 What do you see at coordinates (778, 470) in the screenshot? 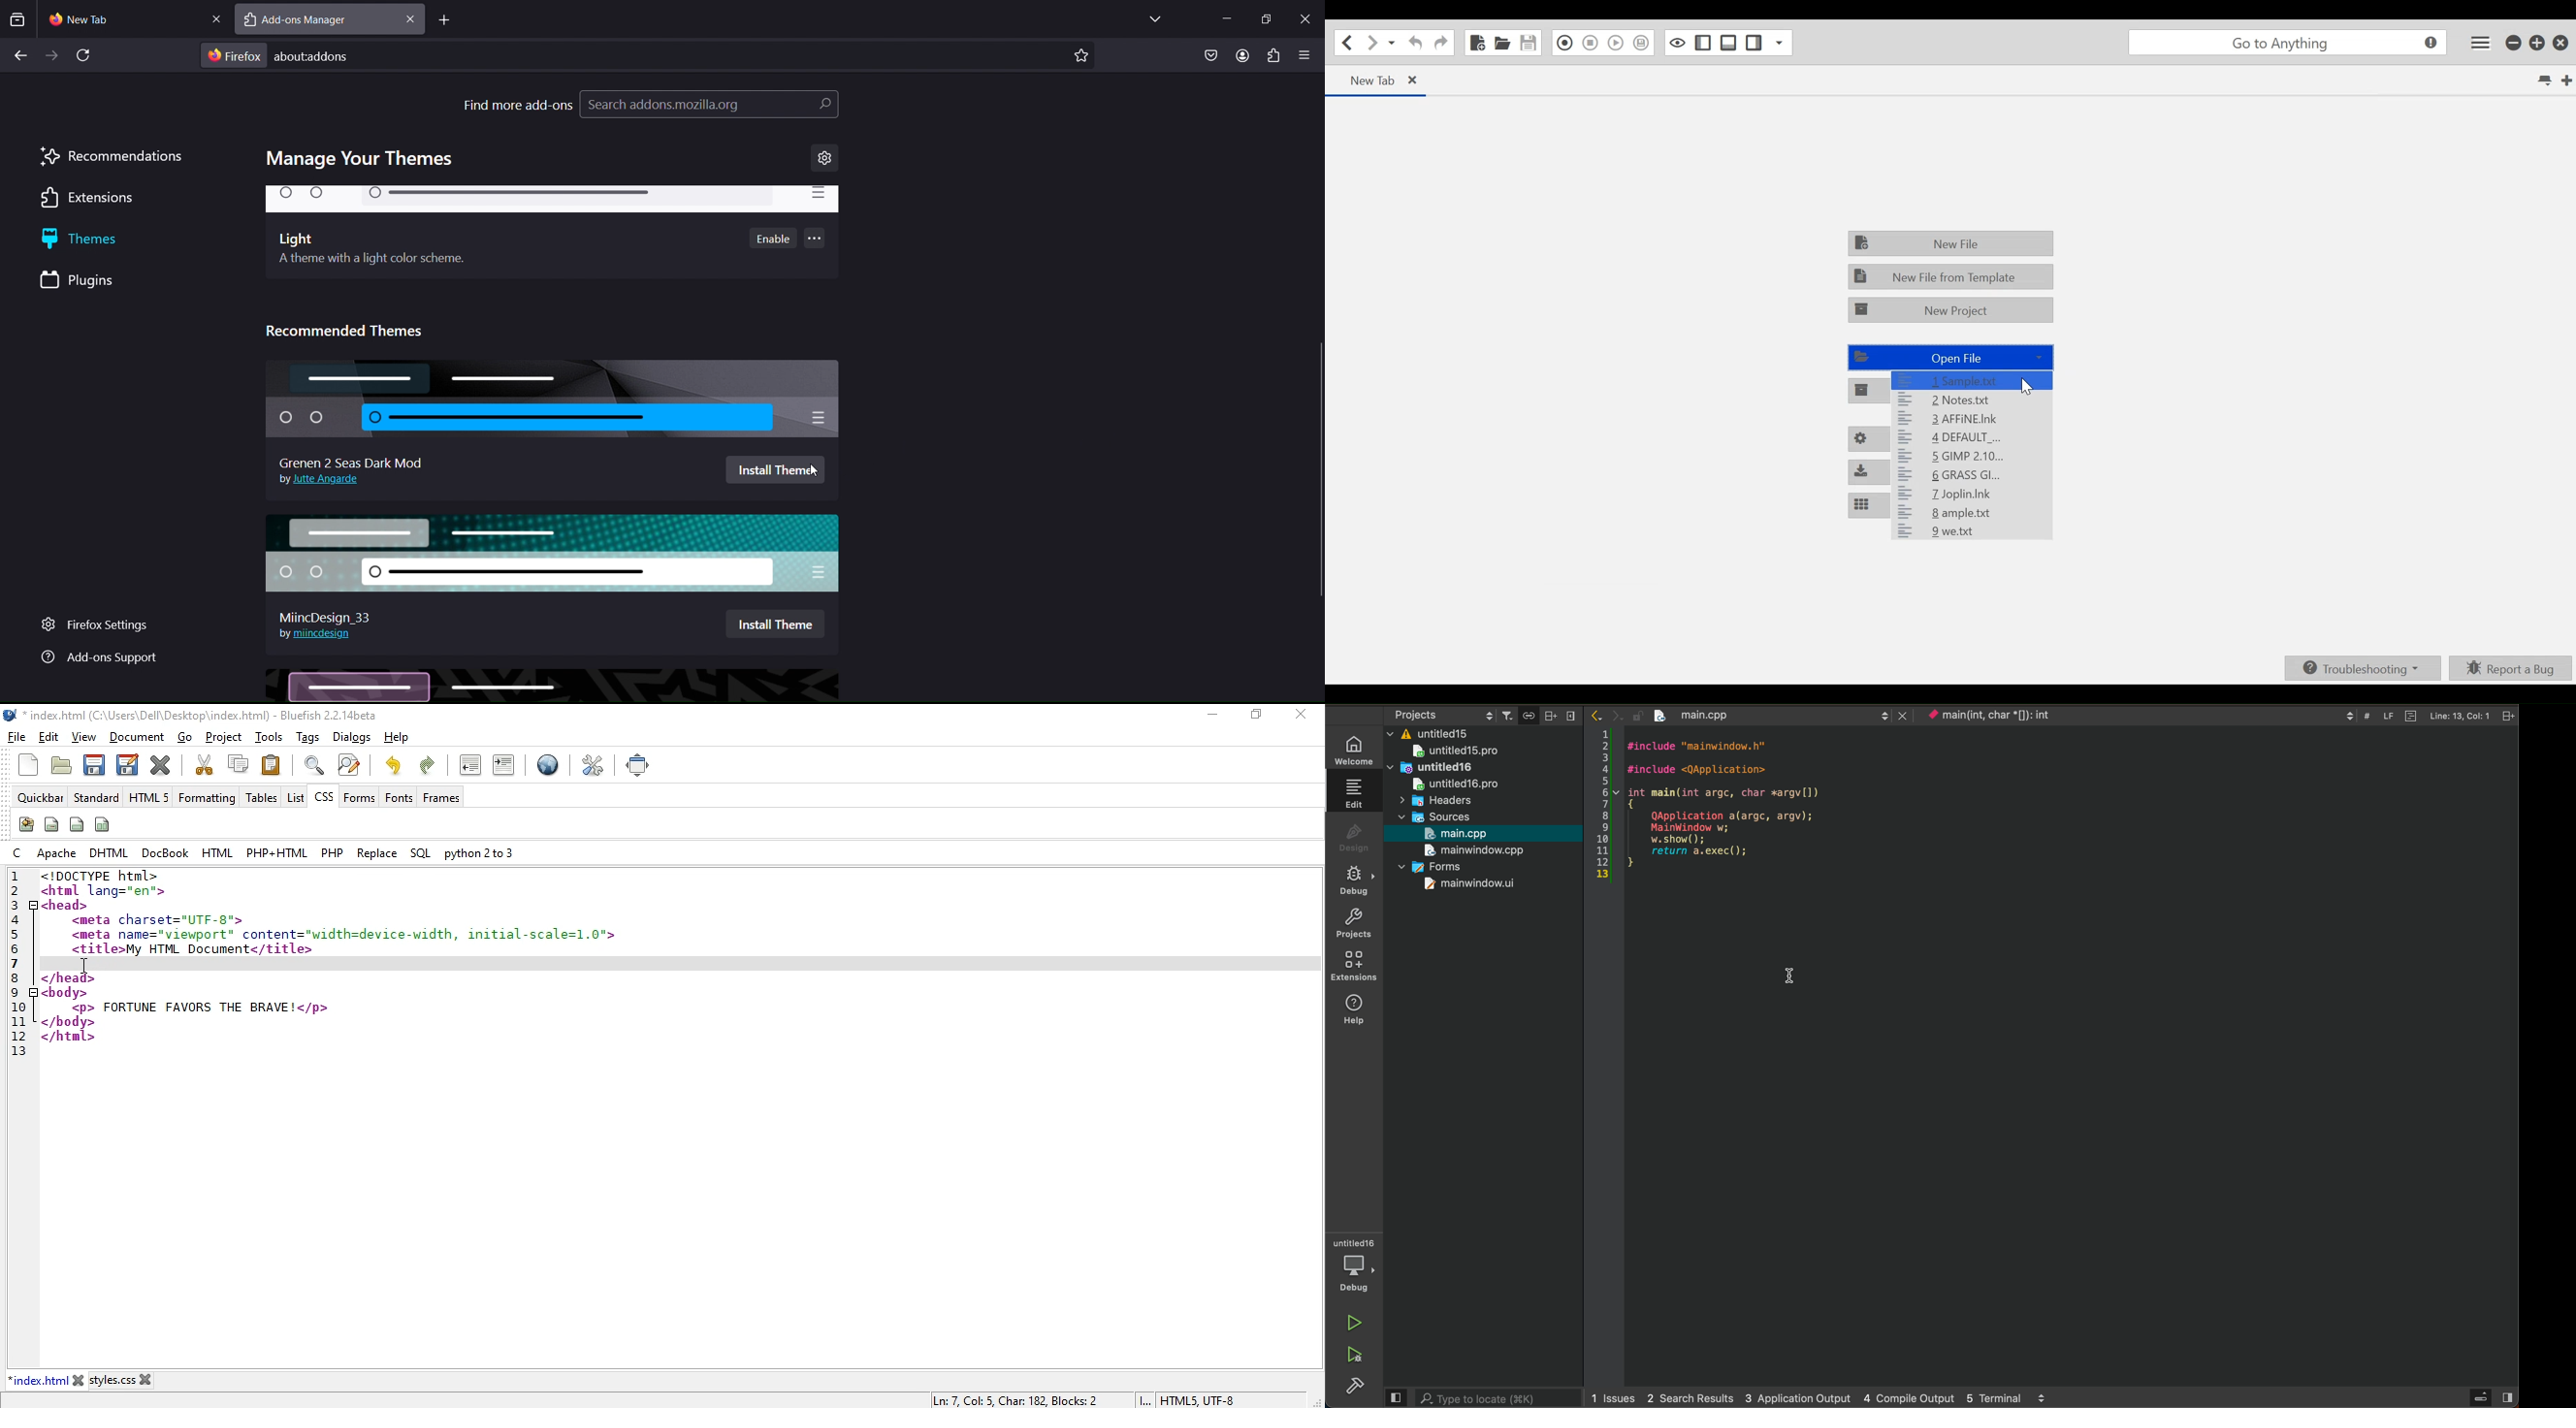
I see `install theme` at bounding box center [778, 470].